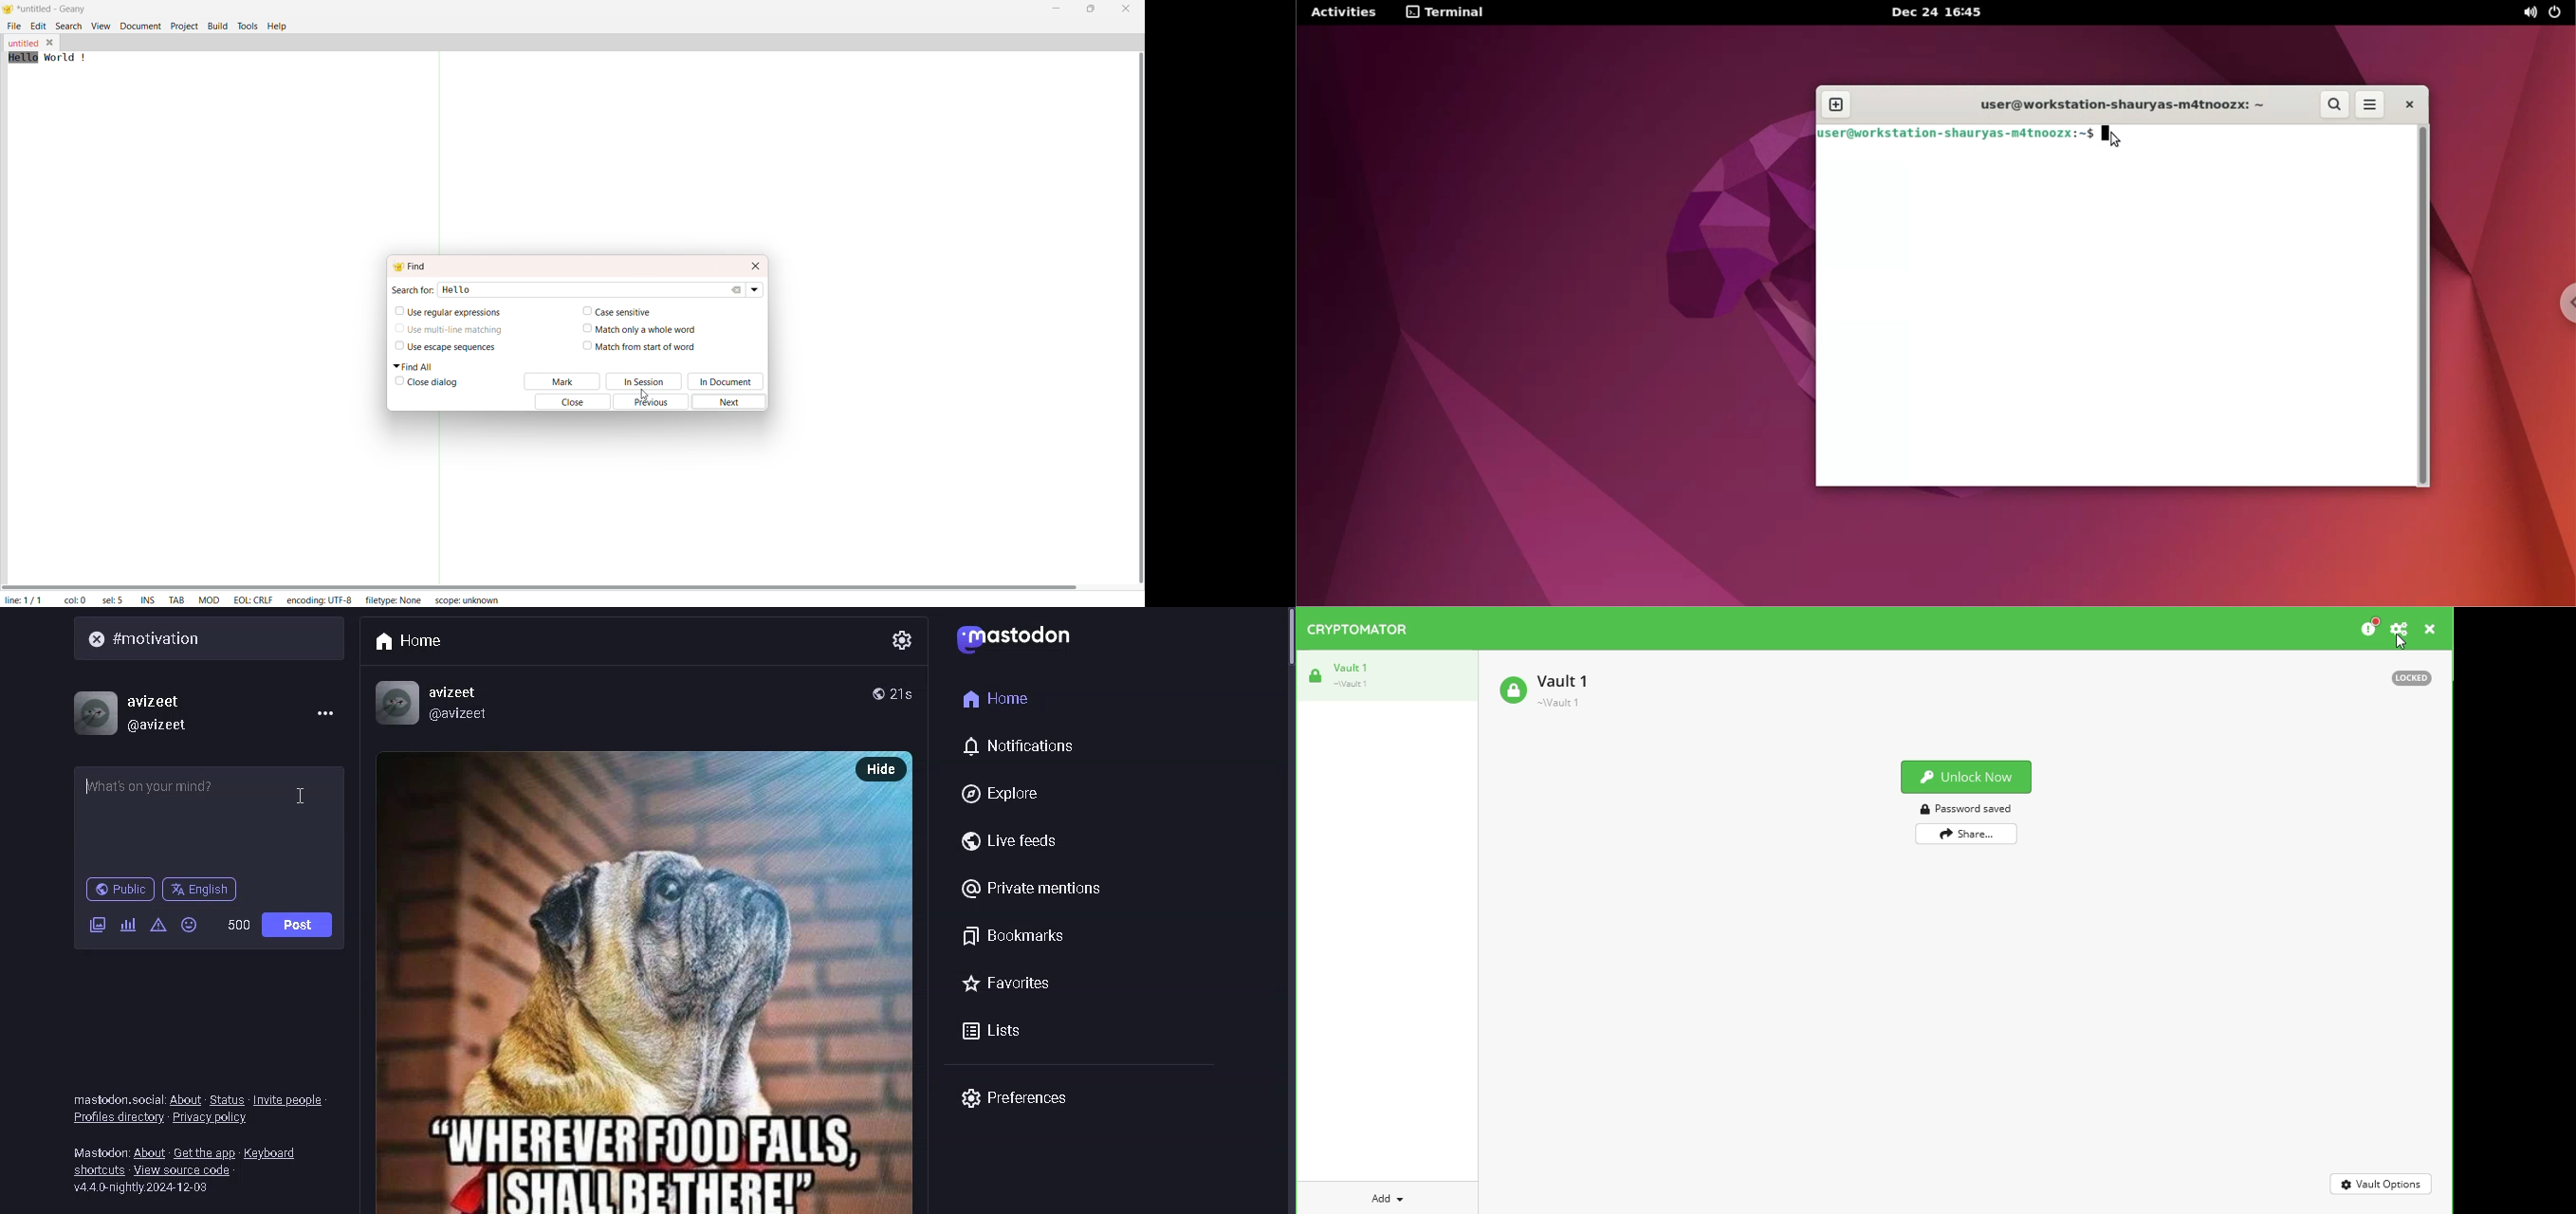 This screenshot has width=2576, height=1232. I want to click on Check box, so click(398, 382).